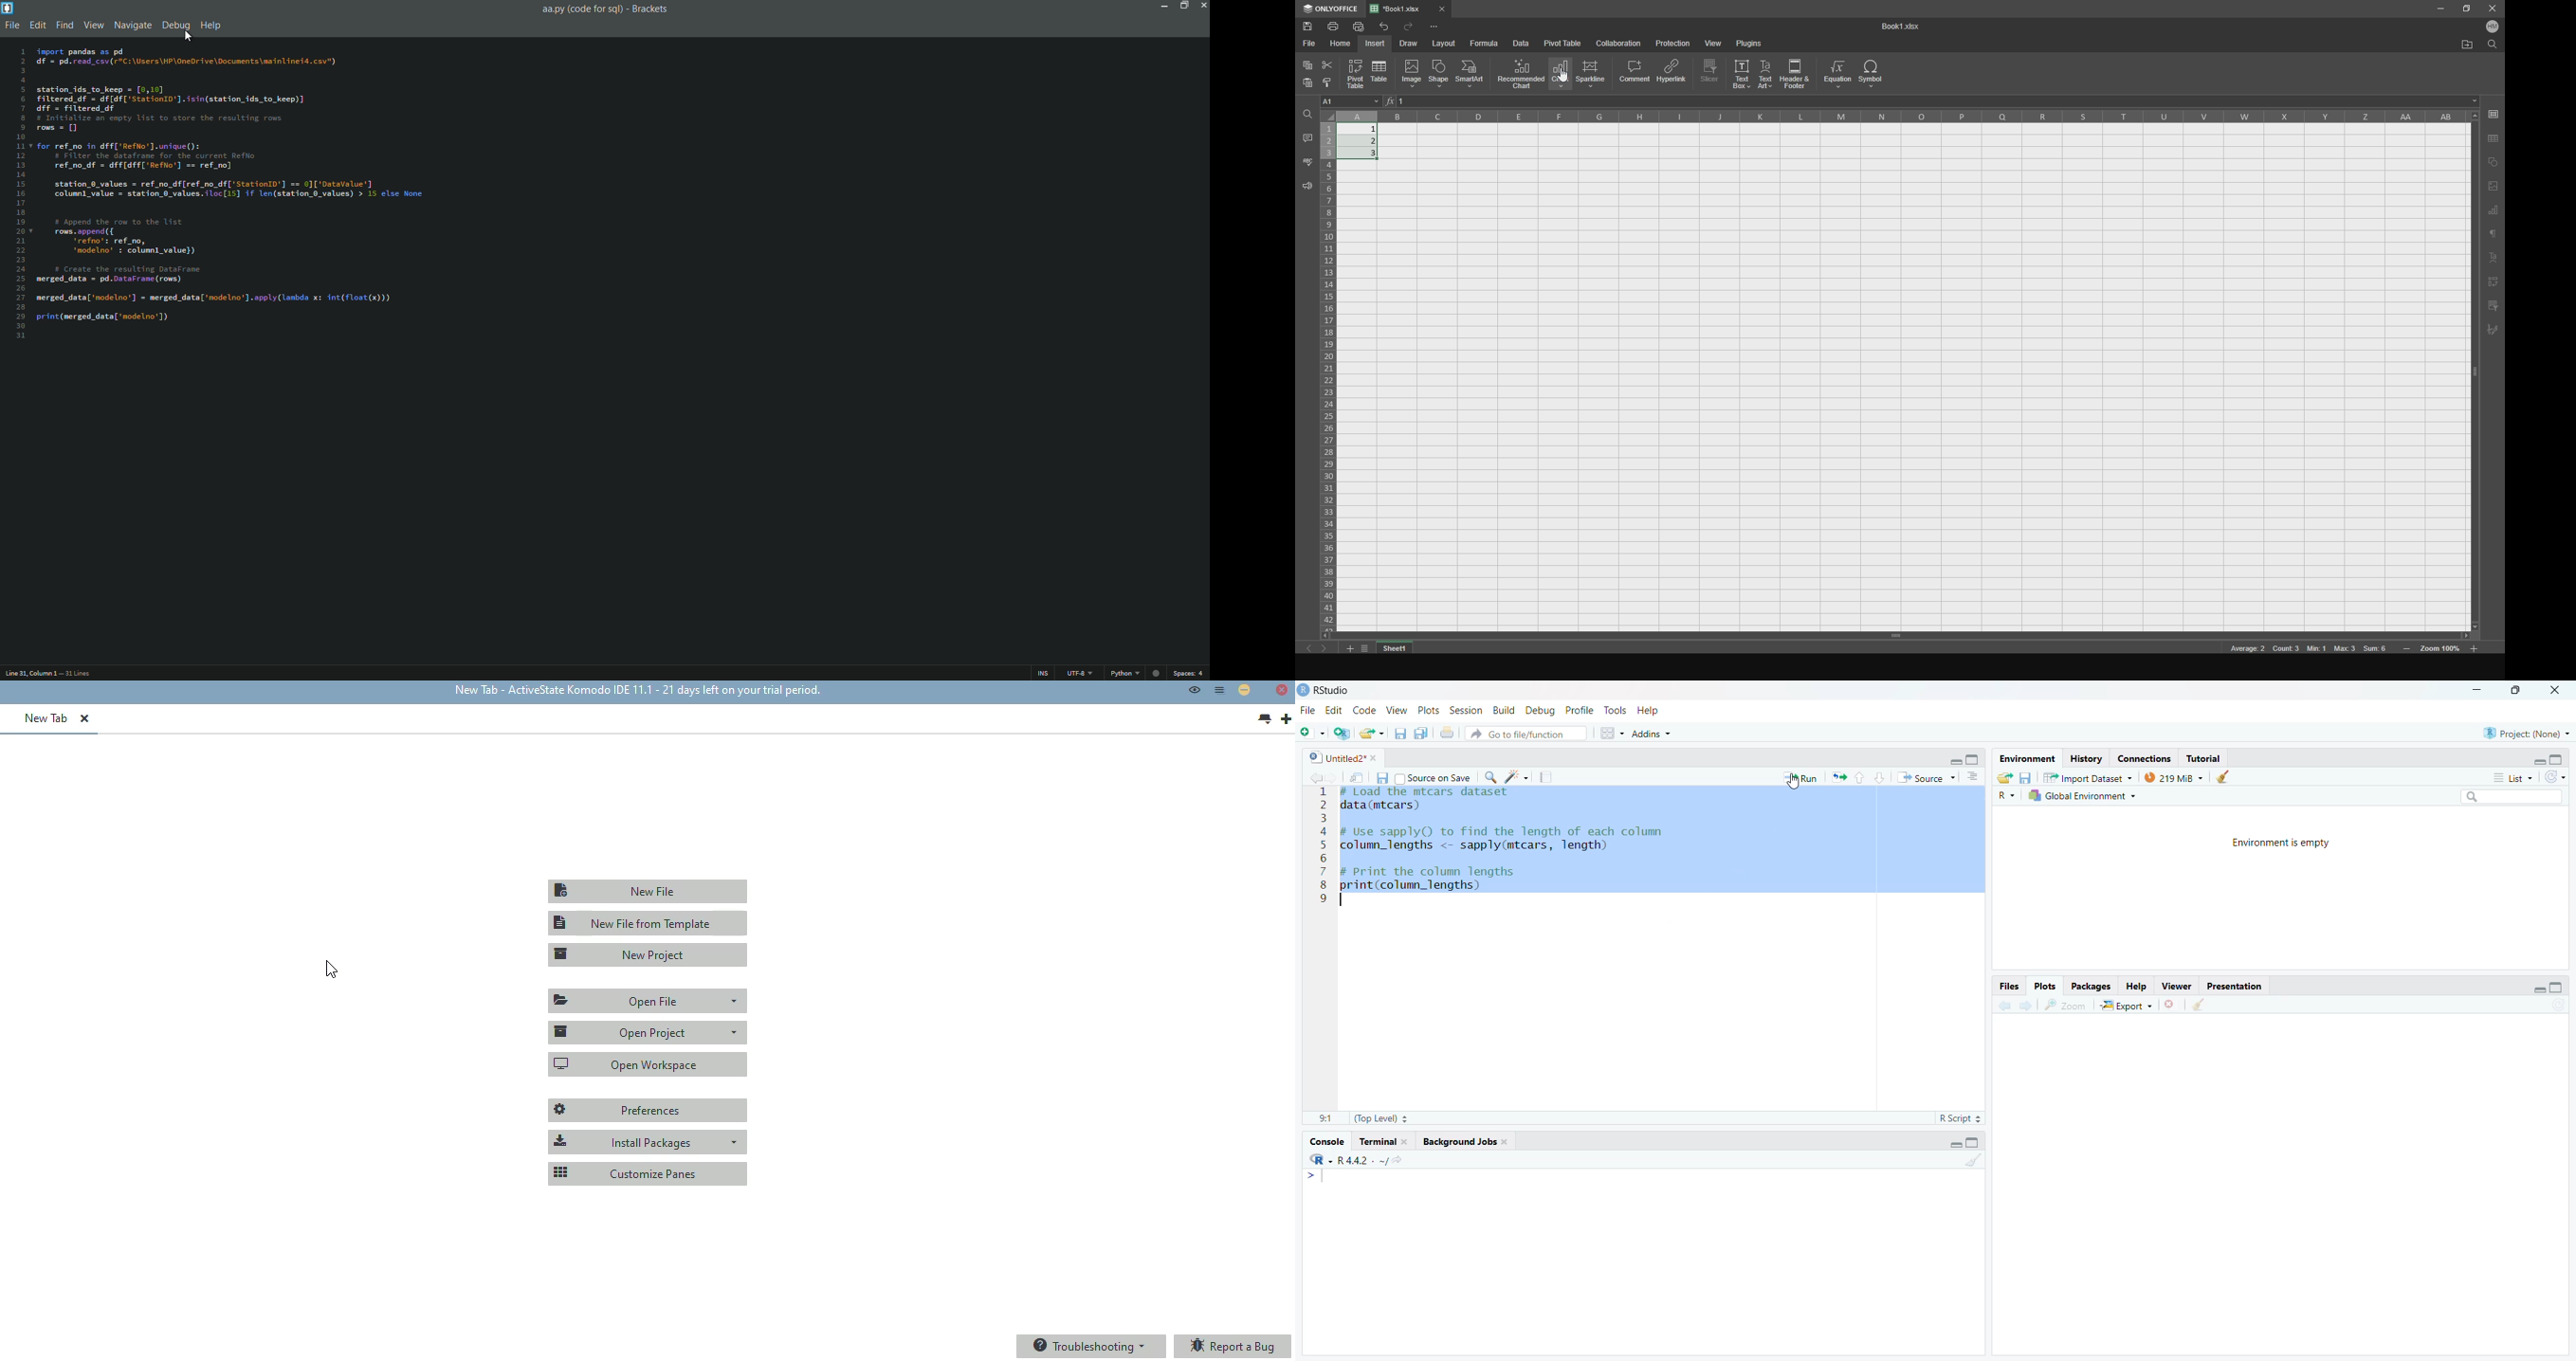  Describe the element at coordinates (1312, 733) in the screenshot. I see `Open new file` at that location.